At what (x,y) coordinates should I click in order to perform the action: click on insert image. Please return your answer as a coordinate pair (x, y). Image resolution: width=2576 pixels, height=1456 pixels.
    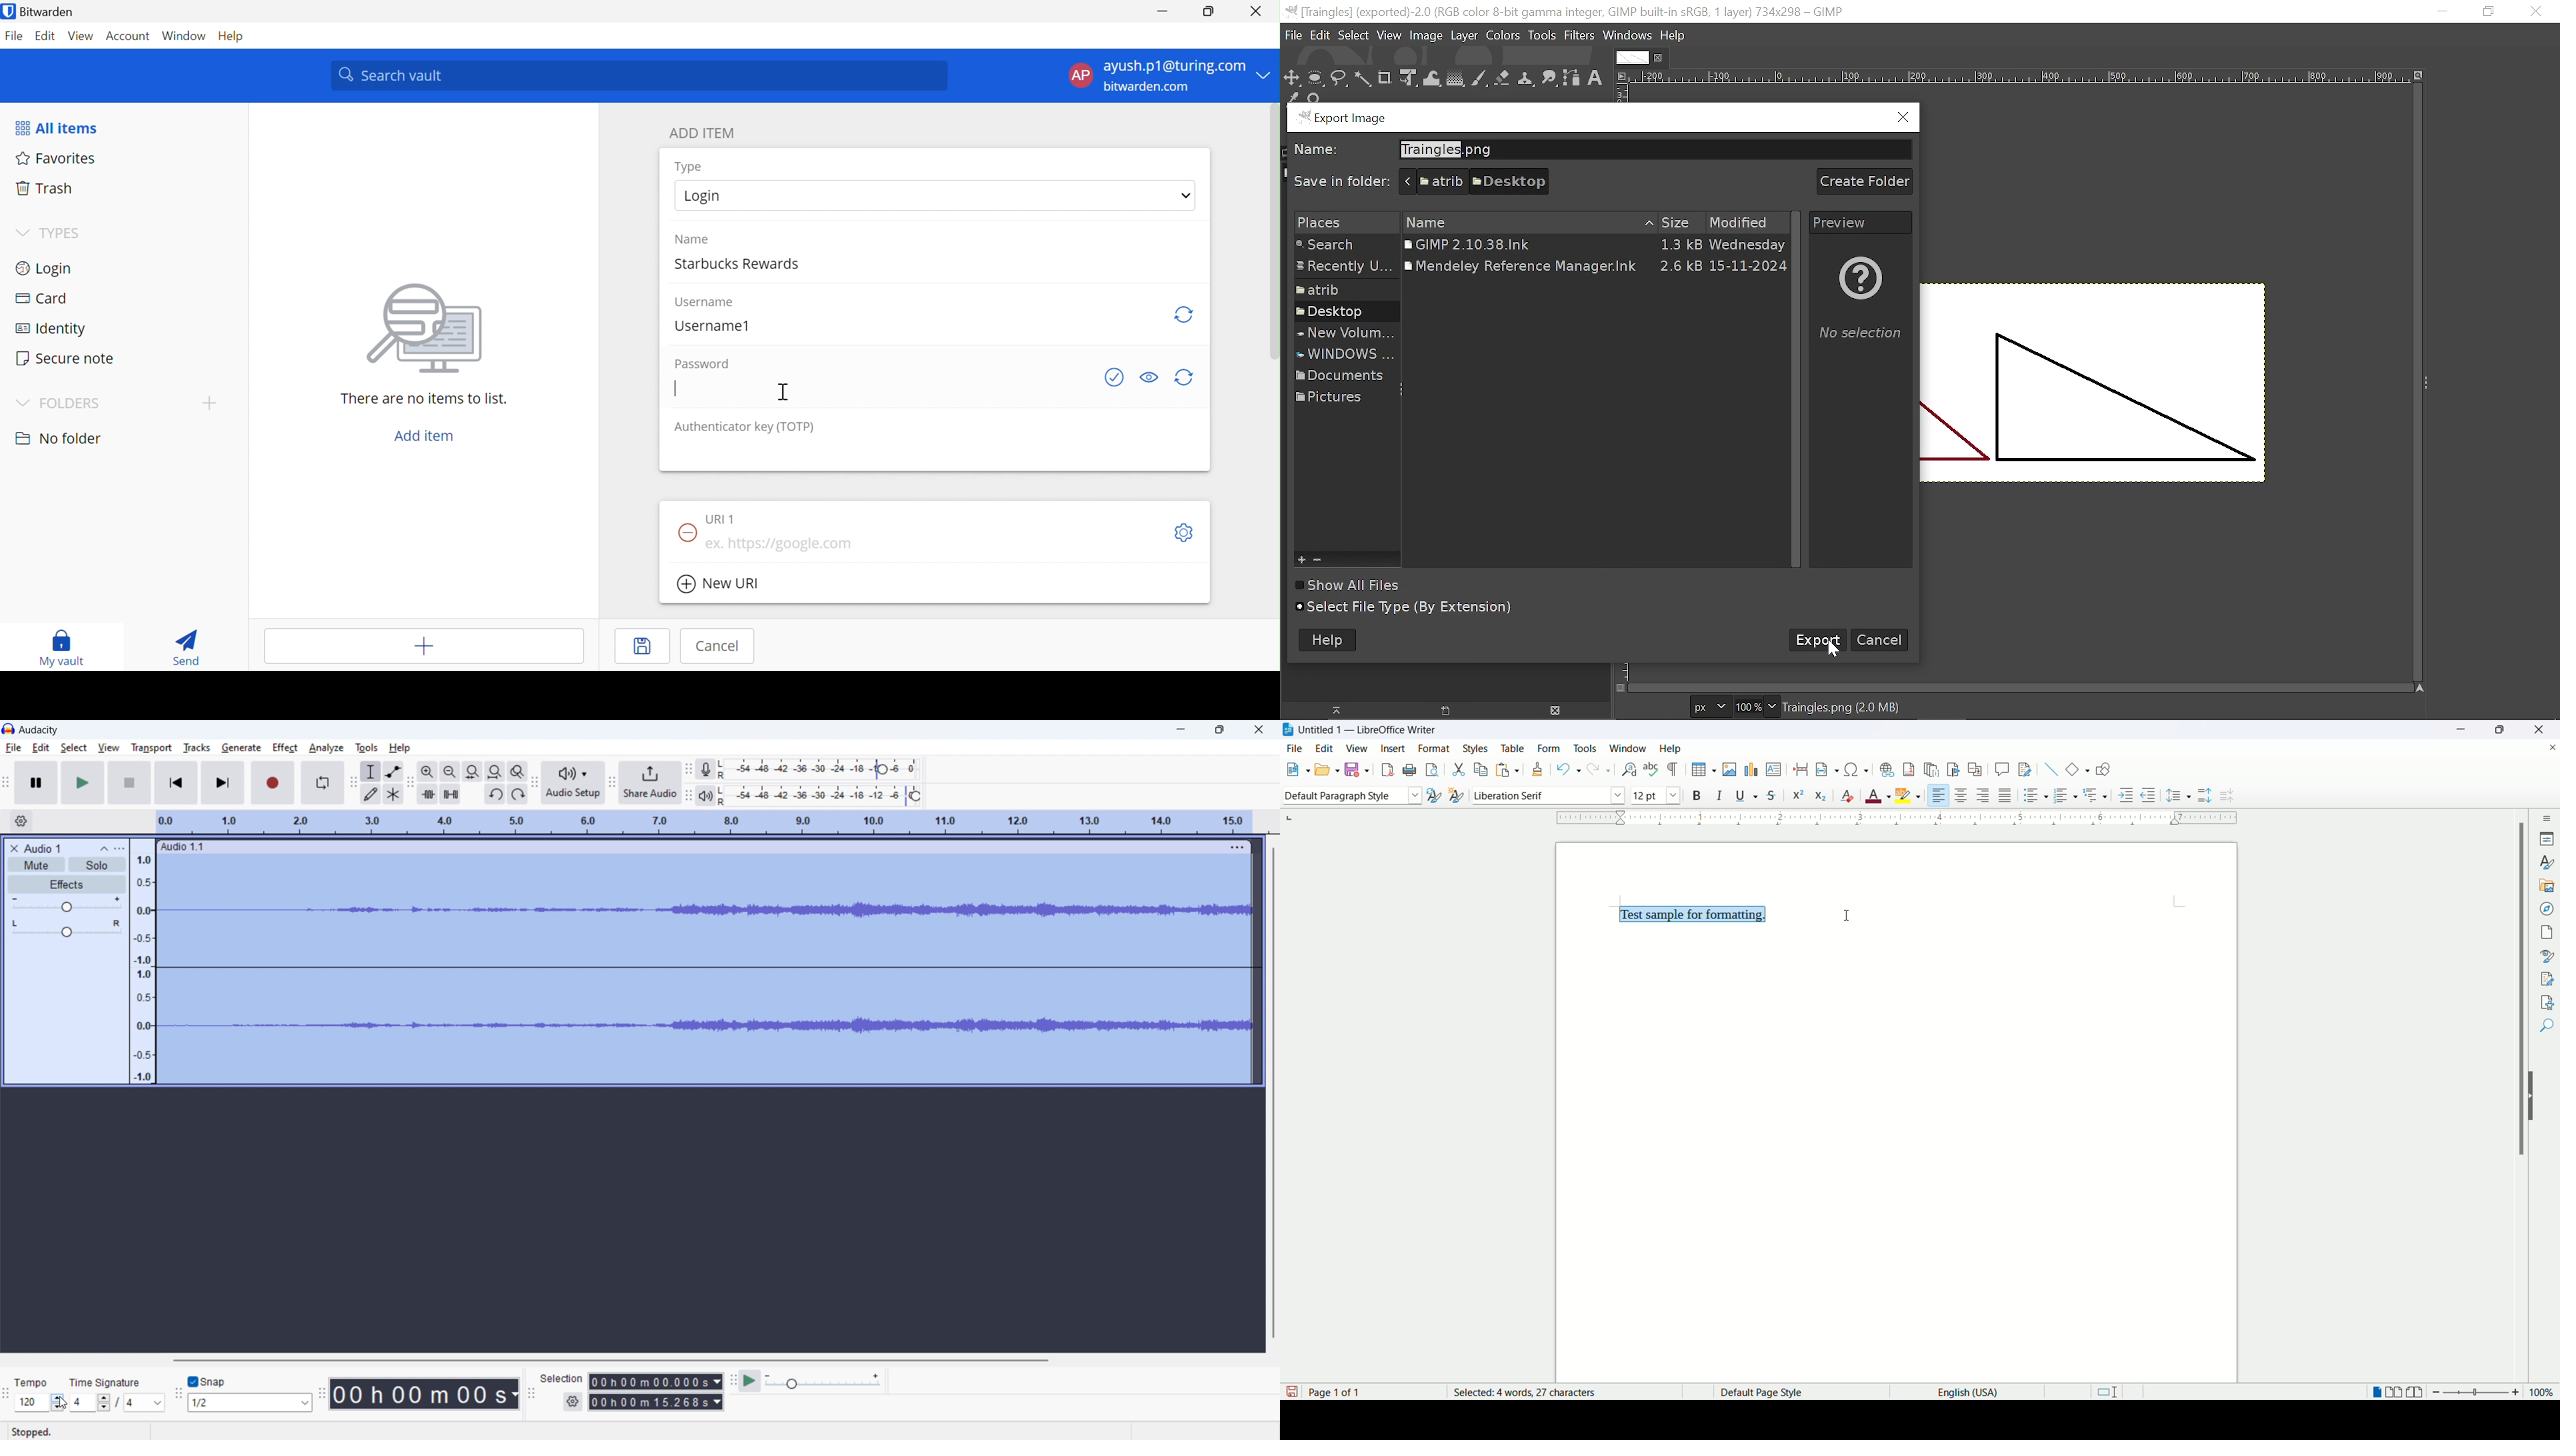
    Looking at the image, I should click on (1727, 769).